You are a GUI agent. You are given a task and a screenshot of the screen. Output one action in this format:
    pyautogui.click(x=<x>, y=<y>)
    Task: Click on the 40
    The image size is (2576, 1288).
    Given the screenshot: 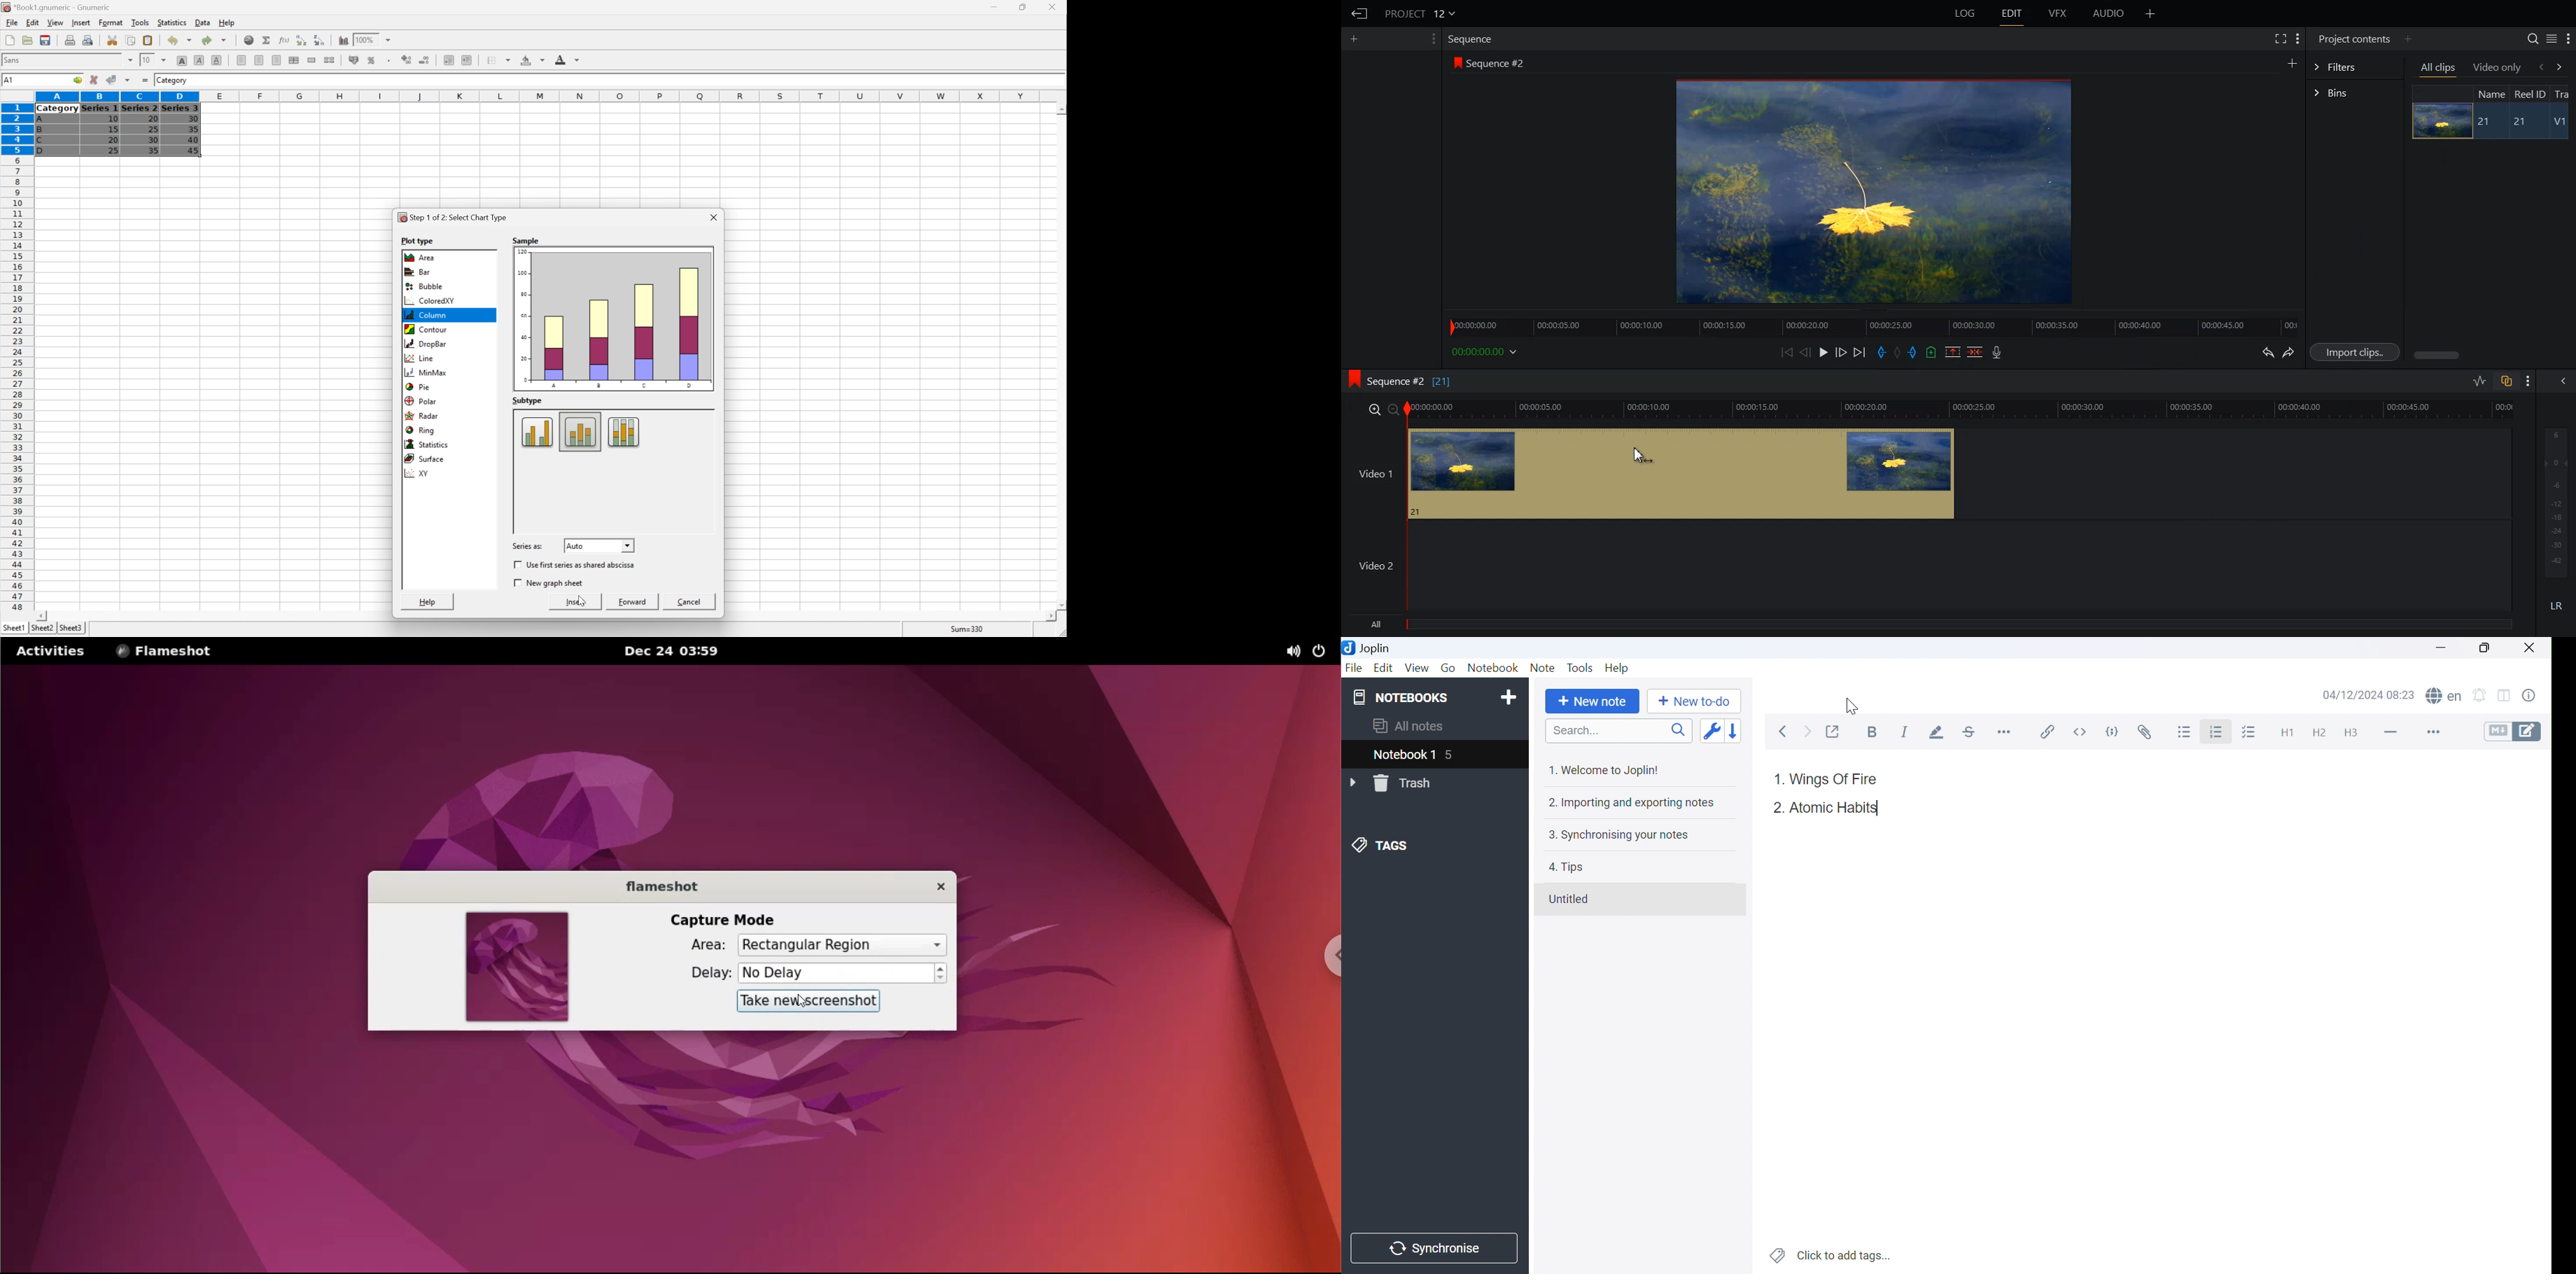 What is the action you would take?
    pyautogui.click(x=193, y=138)
    